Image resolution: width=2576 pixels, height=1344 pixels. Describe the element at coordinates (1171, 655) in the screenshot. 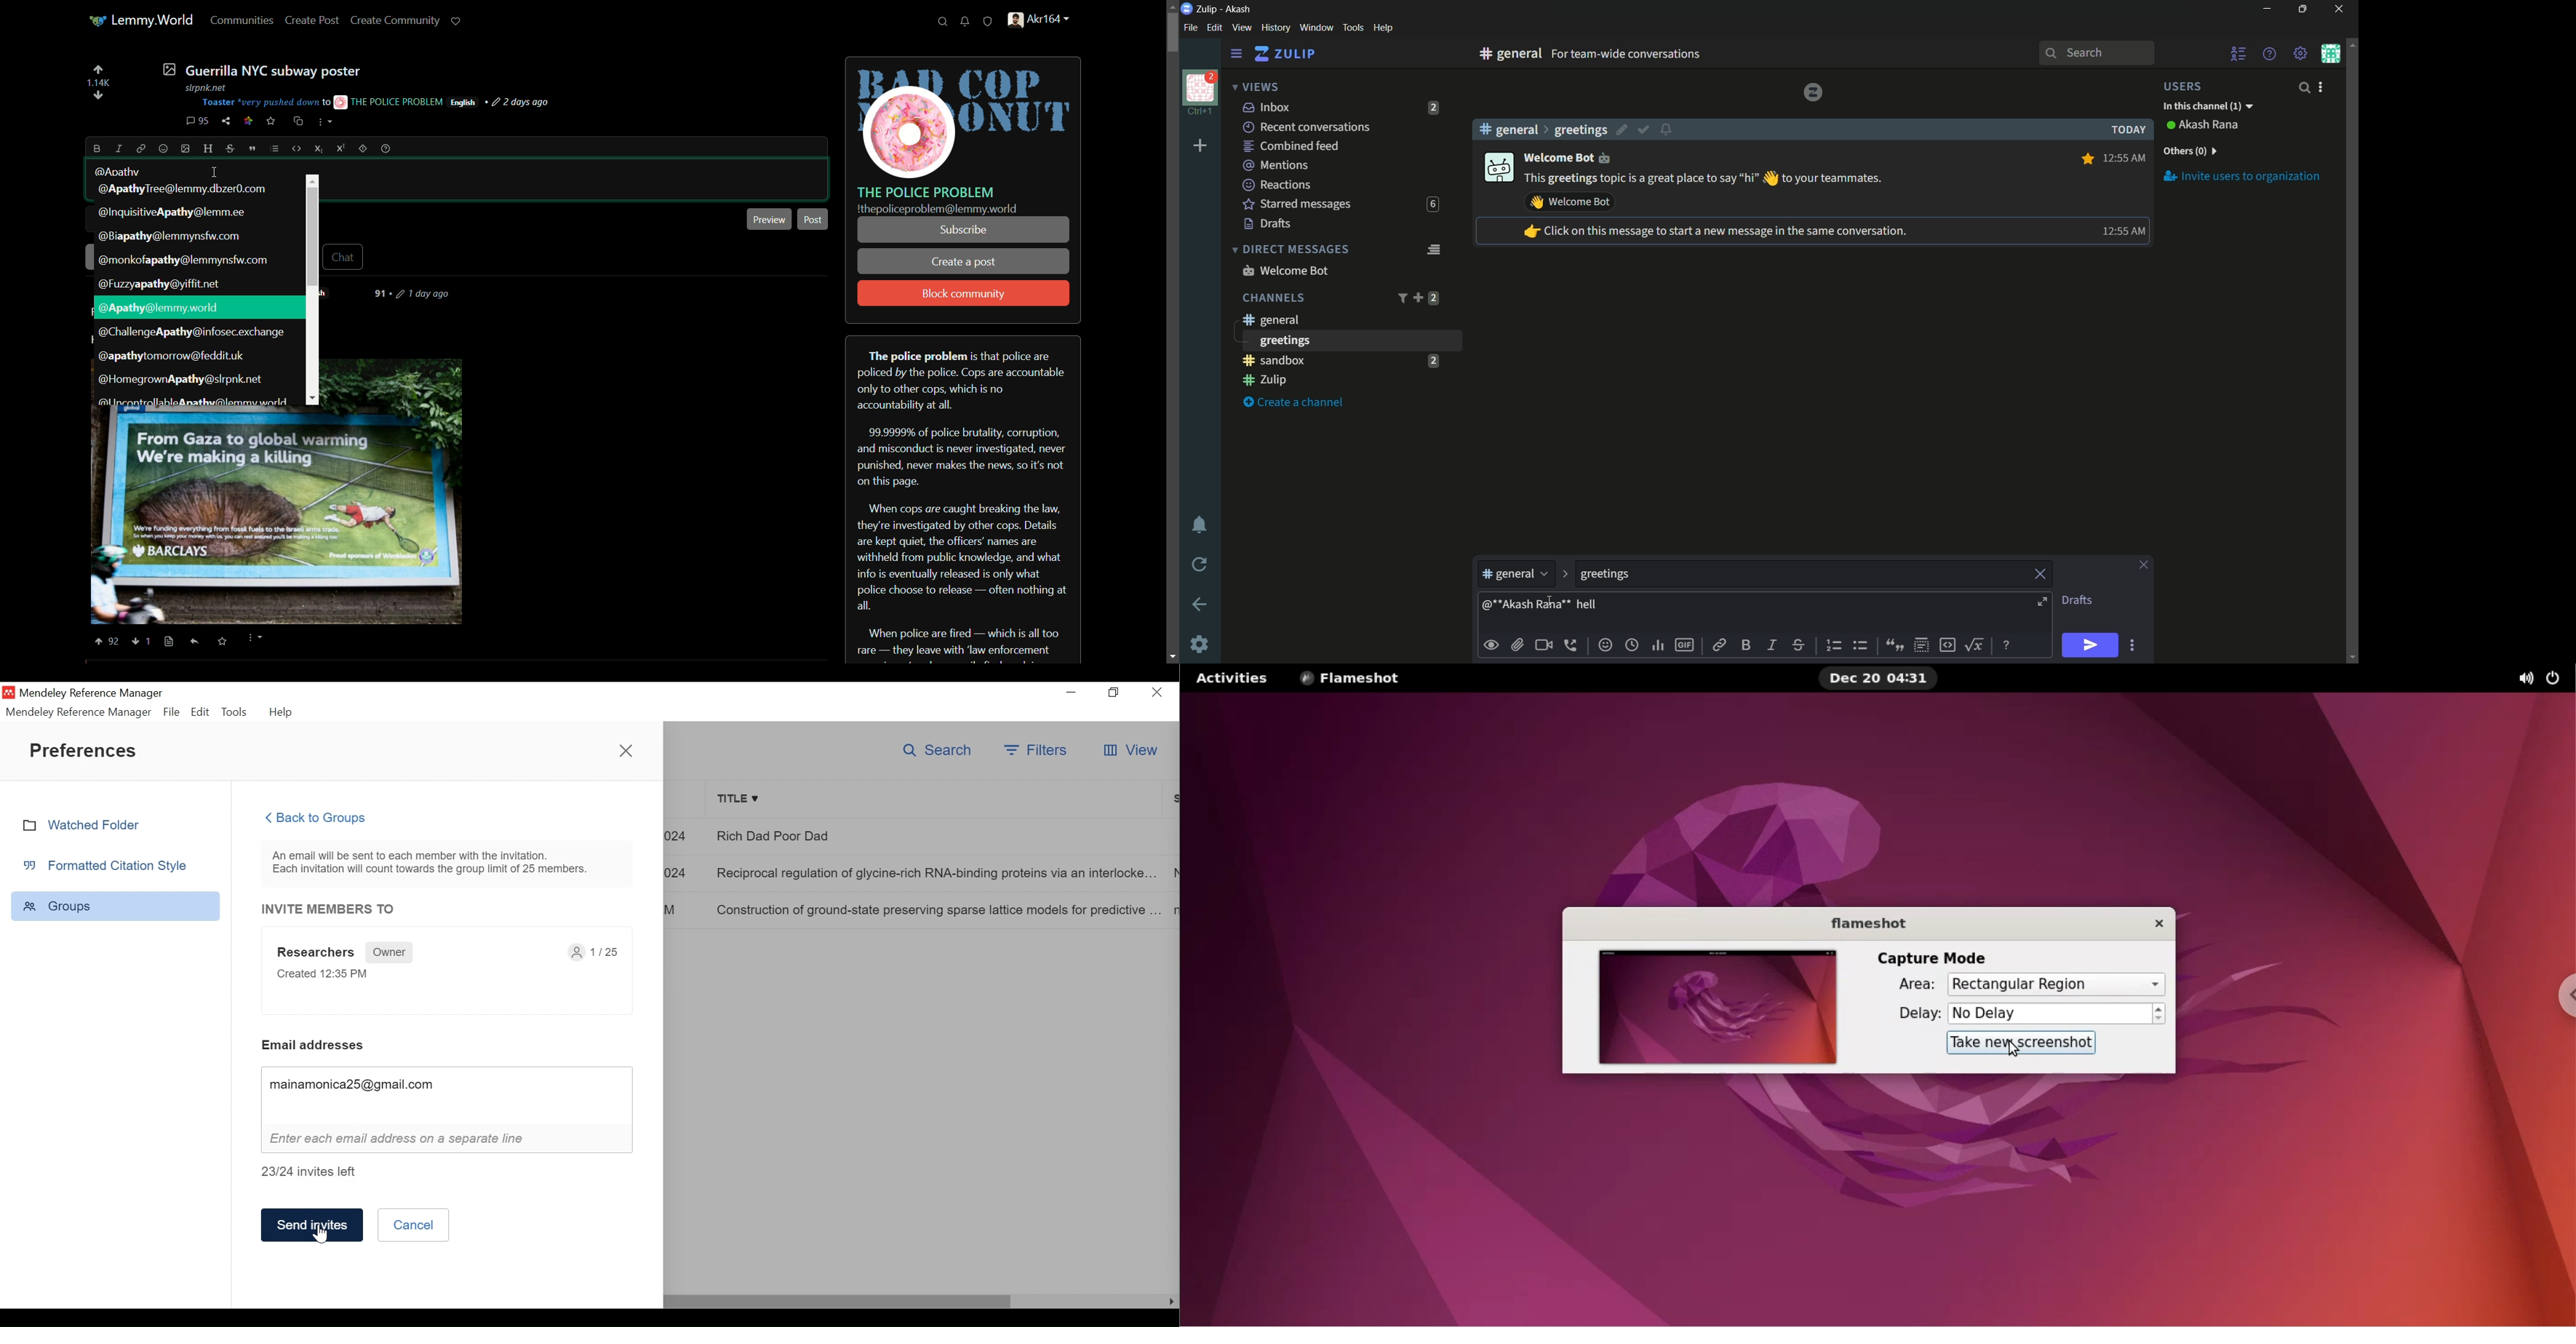

I see `croll down` at that location.